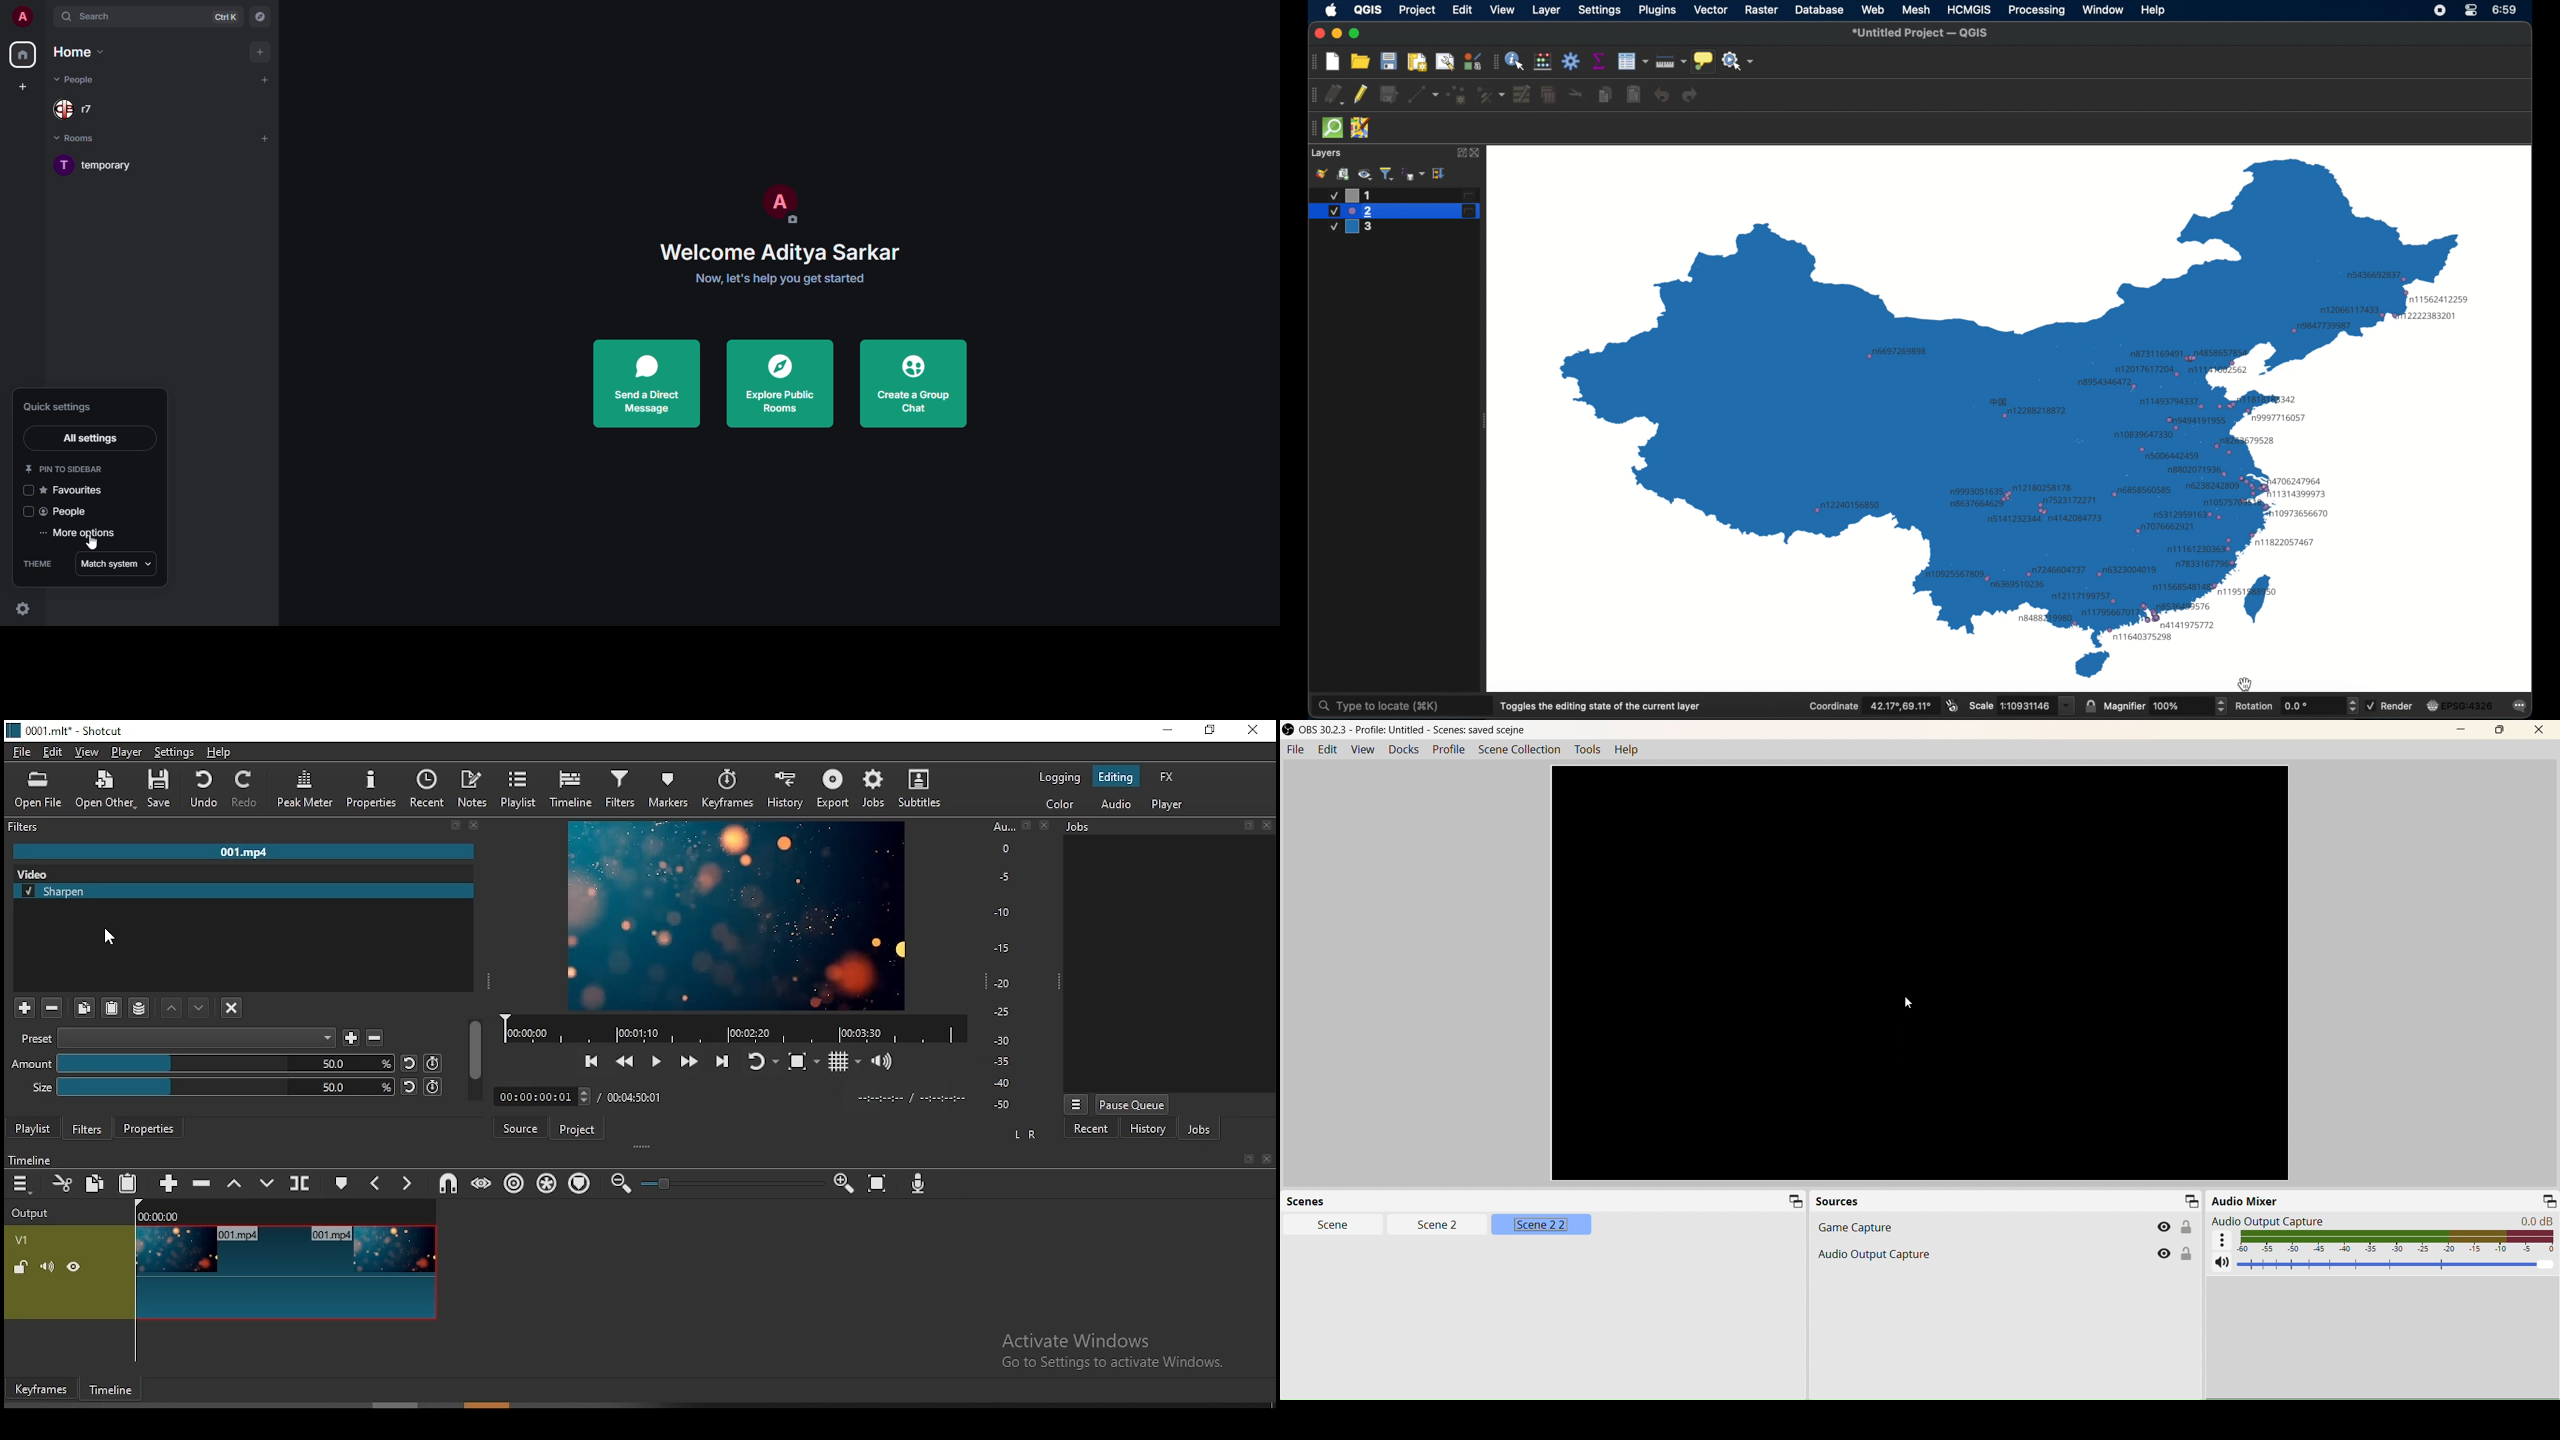  Describe the element at coordinates (224, 752) in the screenshot. I see `help` at that location.